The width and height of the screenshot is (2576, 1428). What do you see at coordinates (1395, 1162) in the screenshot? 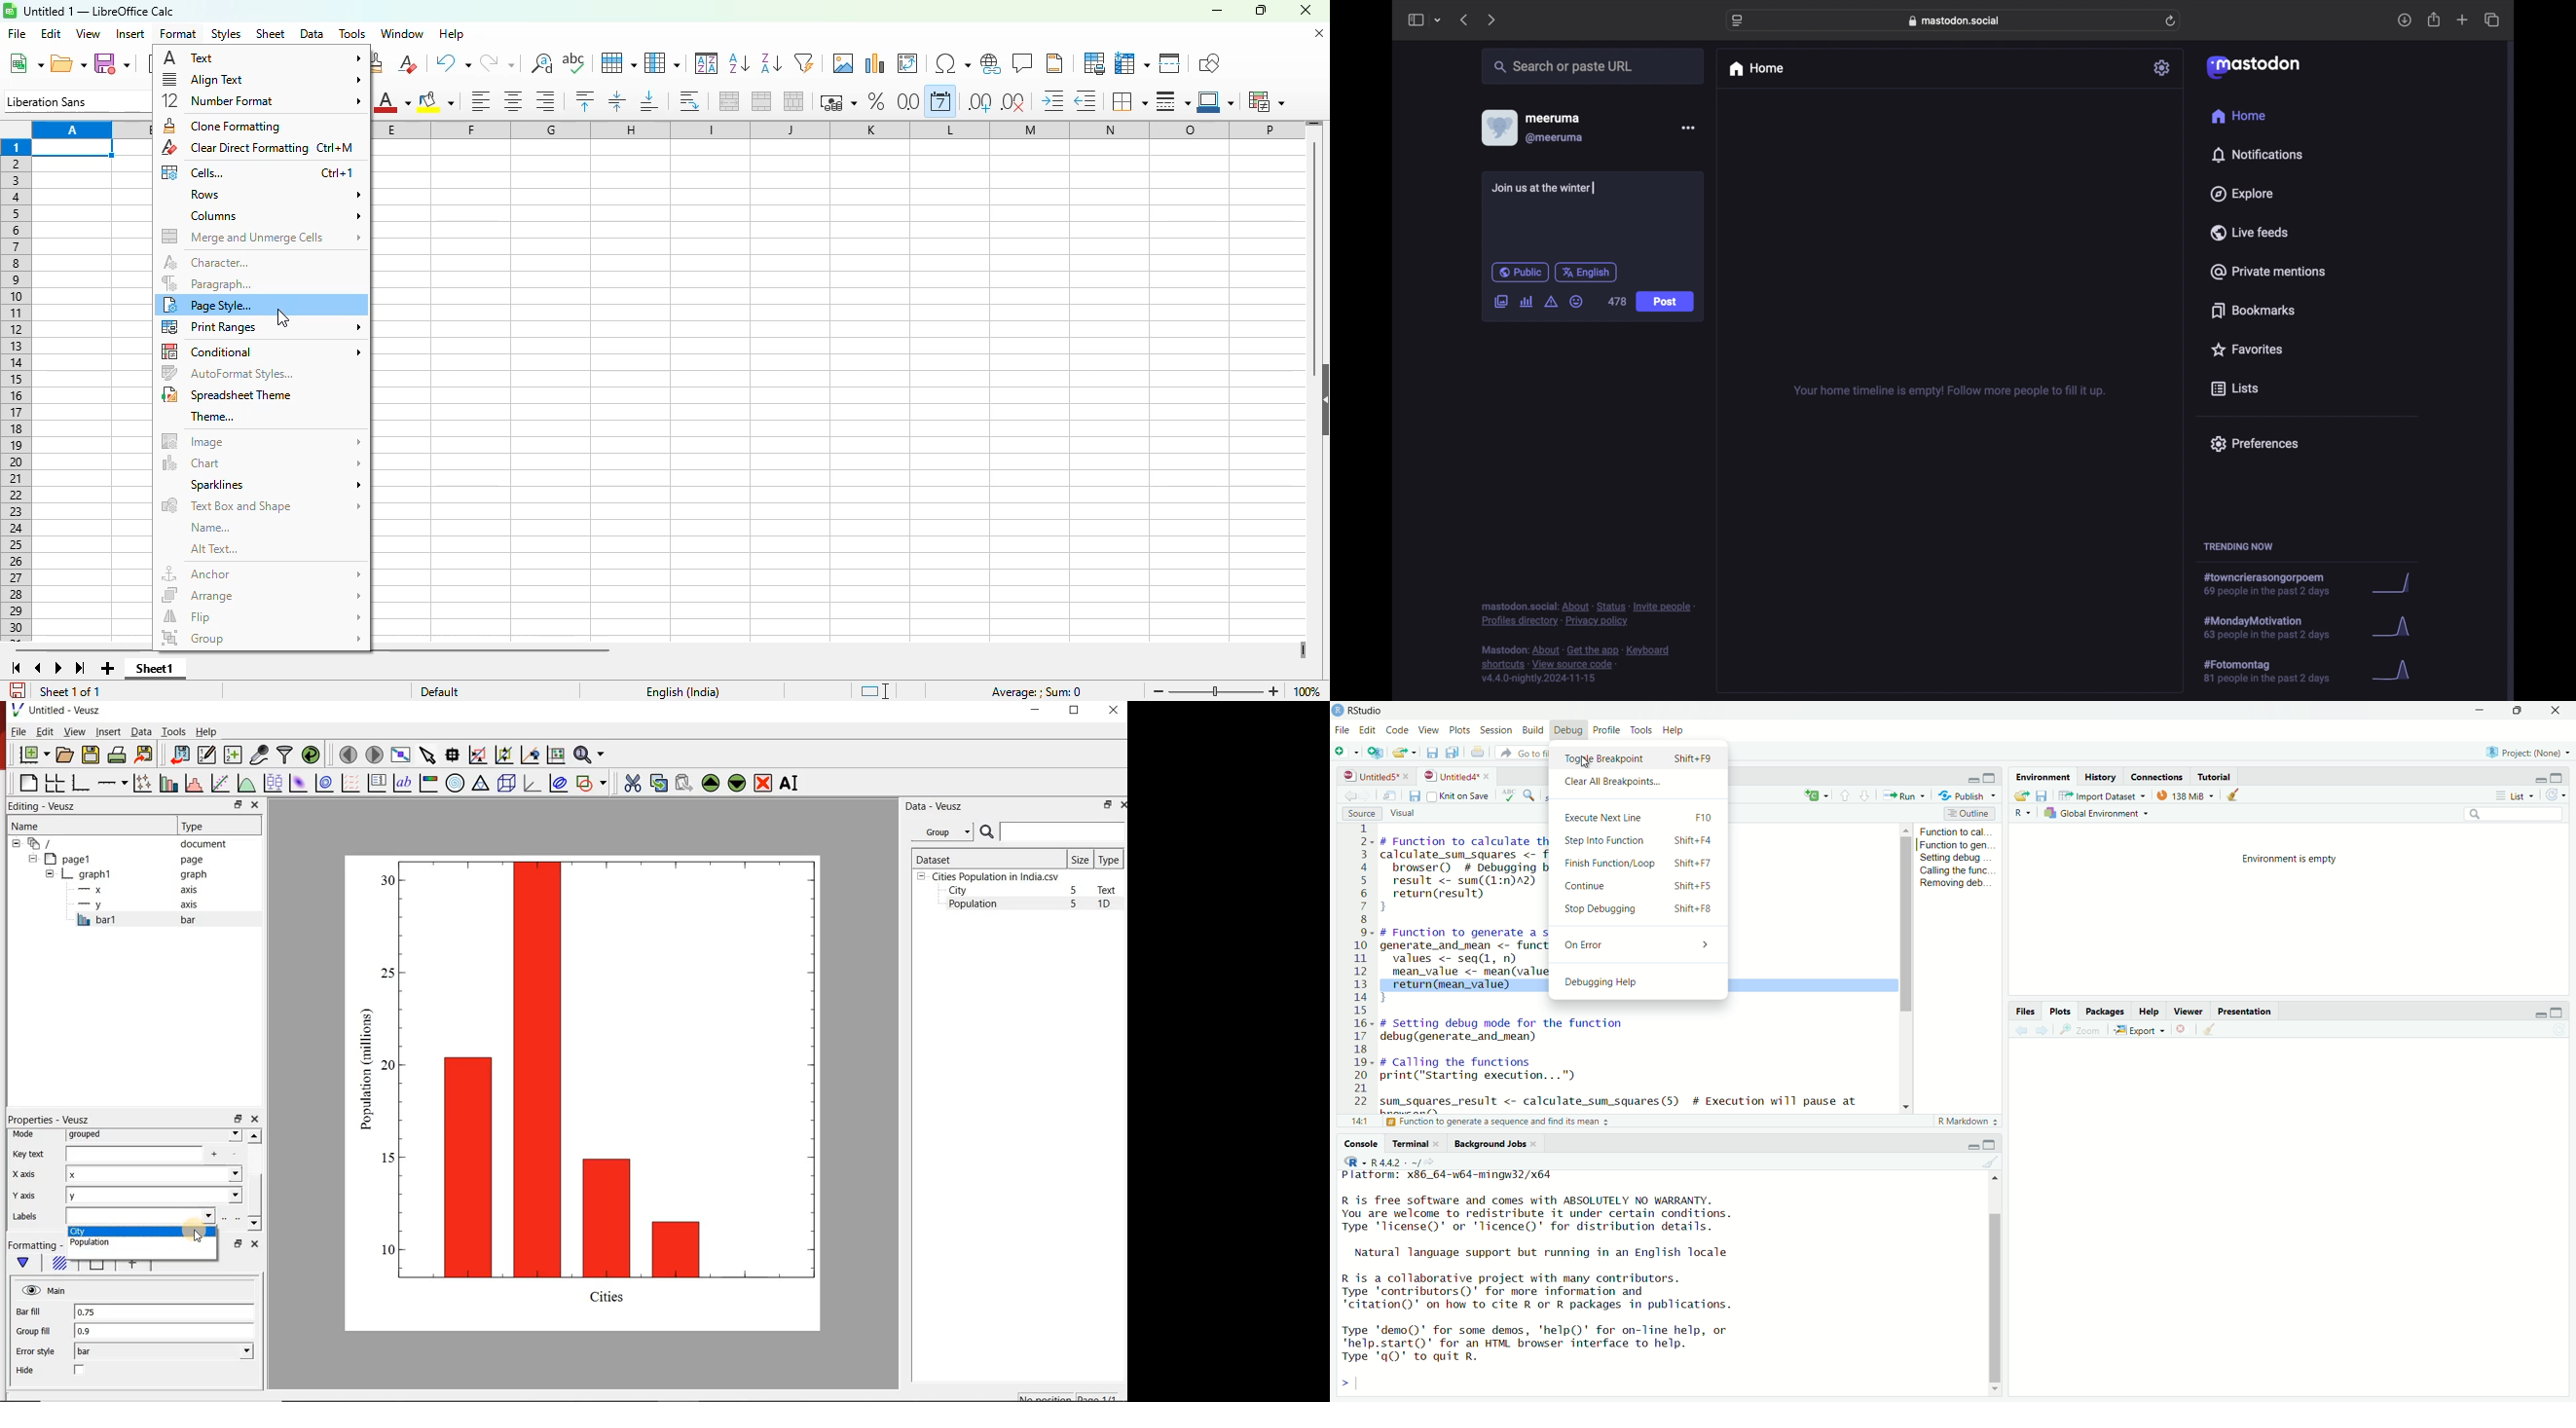
I see `R 4.4.2 . ~/` at bounding box center [1395, 1162].